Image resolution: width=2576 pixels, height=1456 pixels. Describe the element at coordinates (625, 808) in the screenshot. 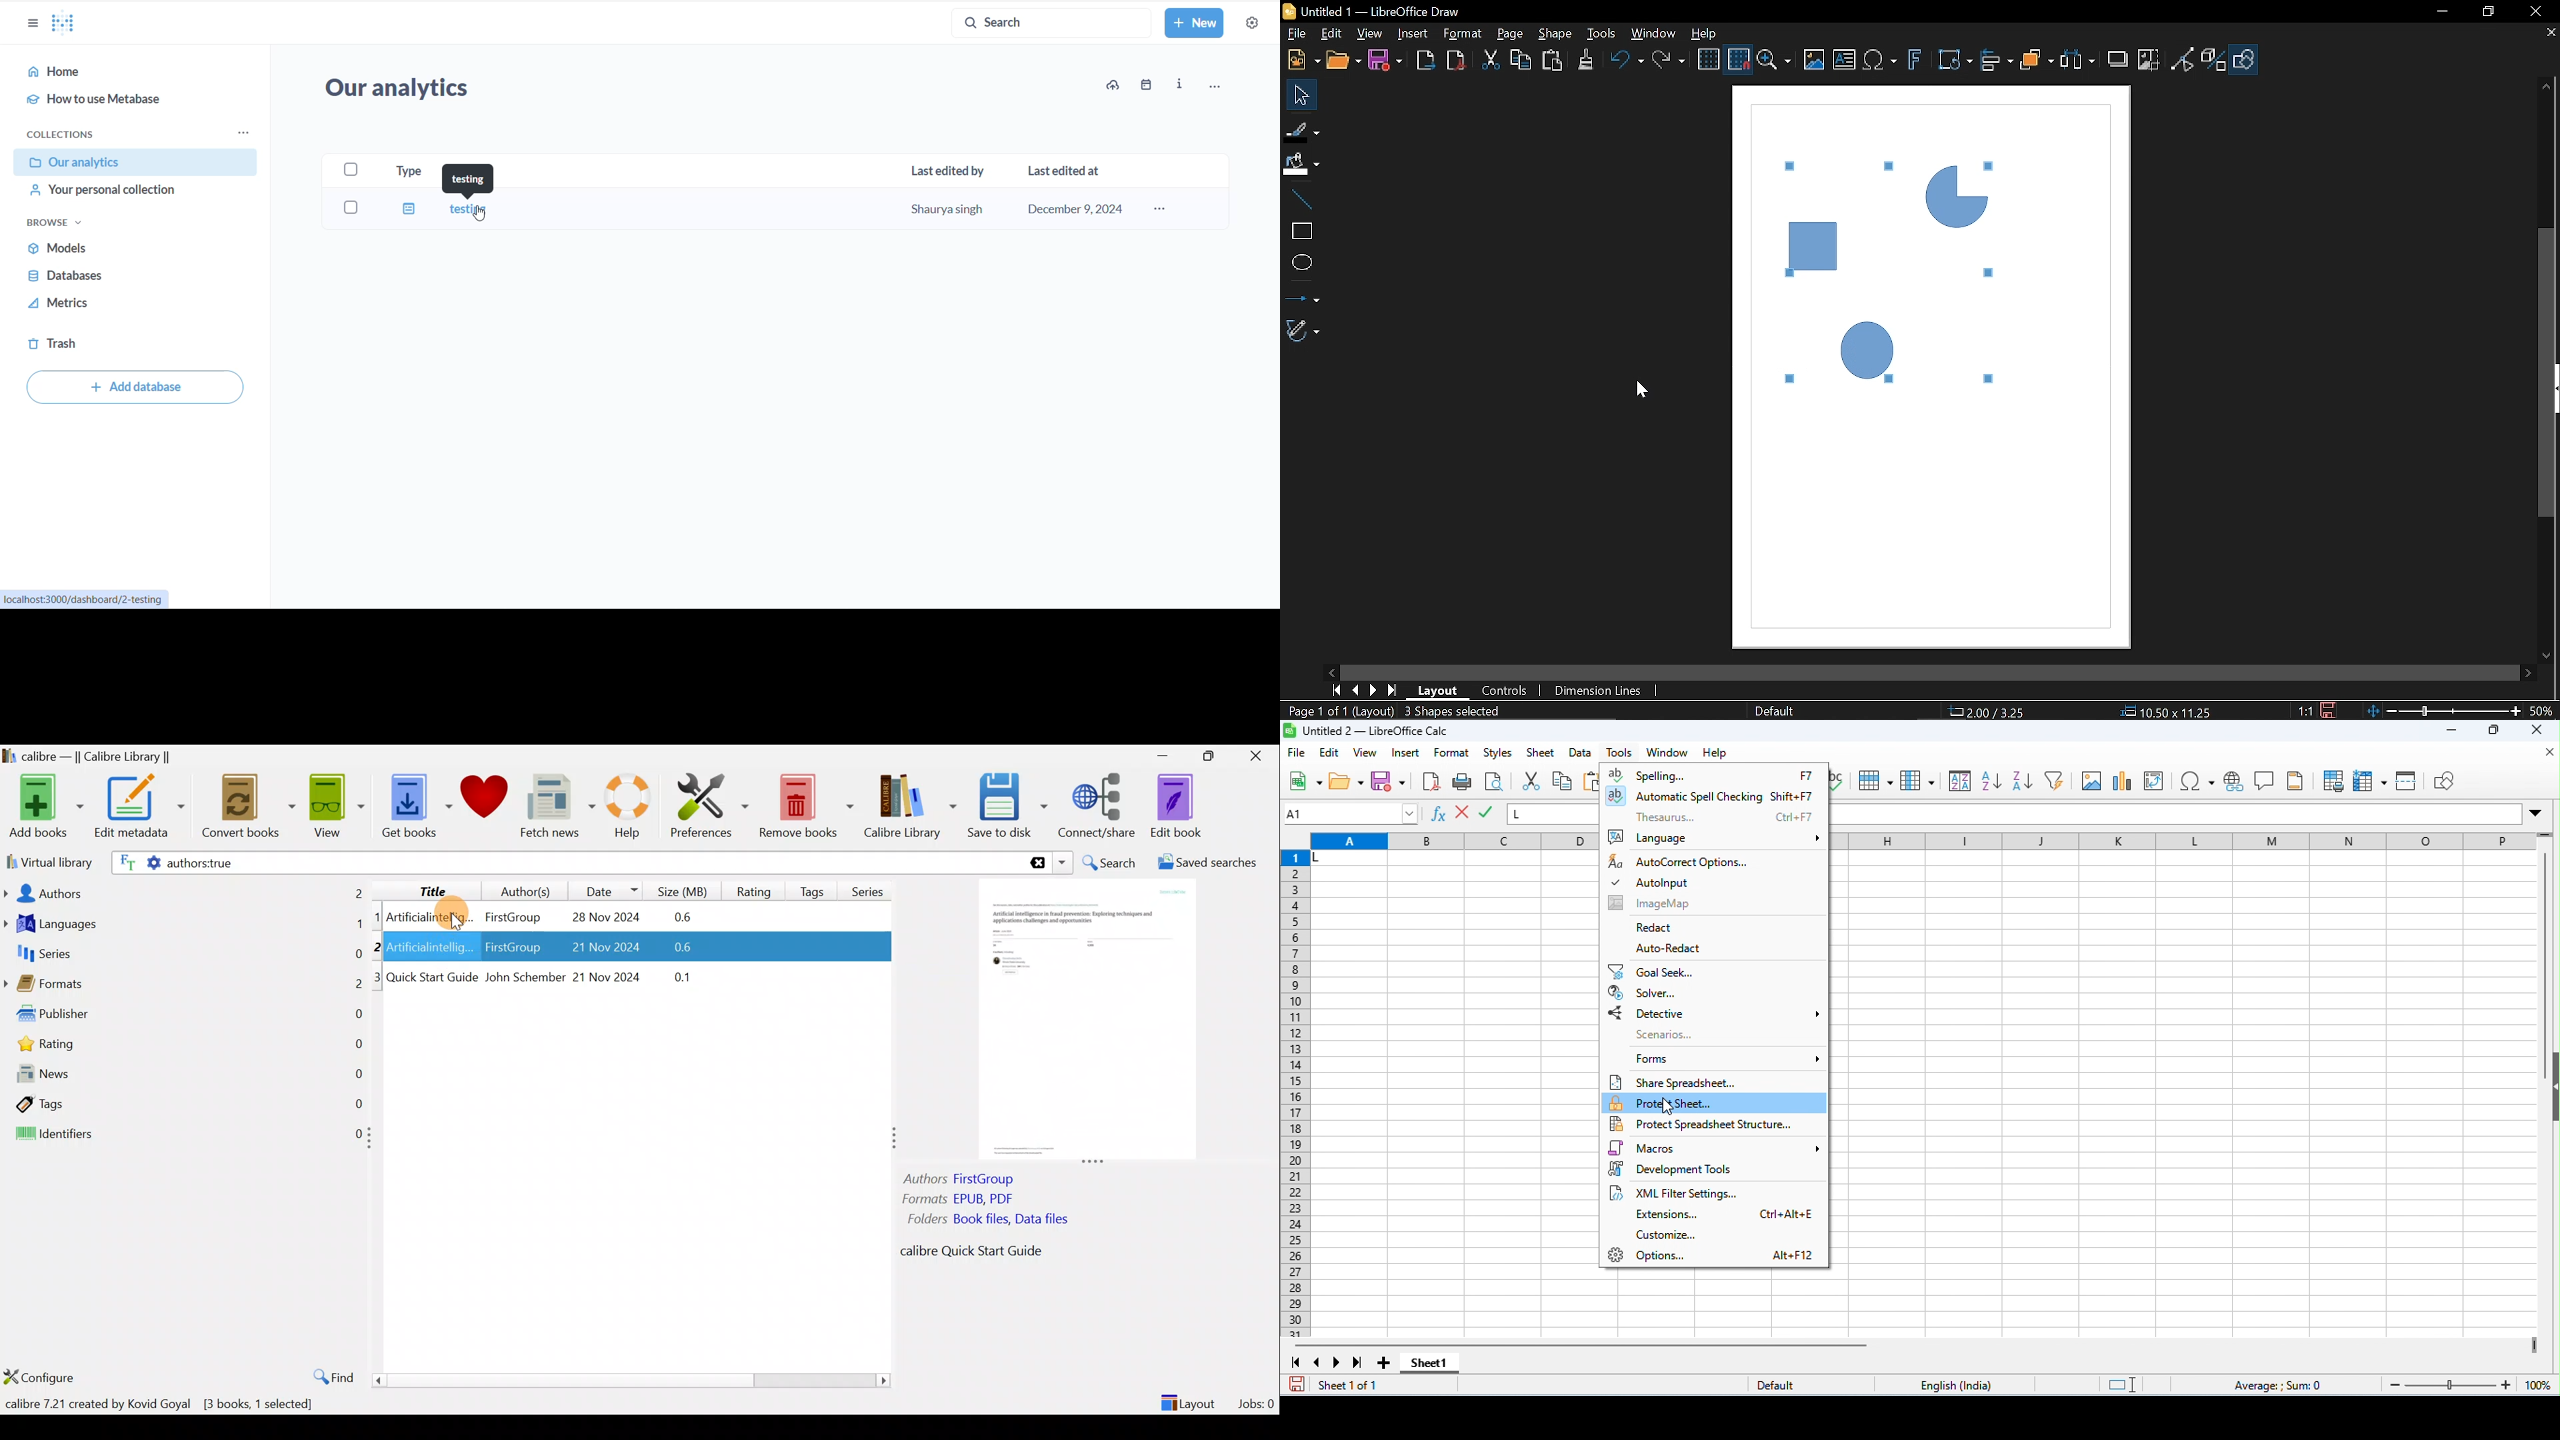

I see `Help` at that location.